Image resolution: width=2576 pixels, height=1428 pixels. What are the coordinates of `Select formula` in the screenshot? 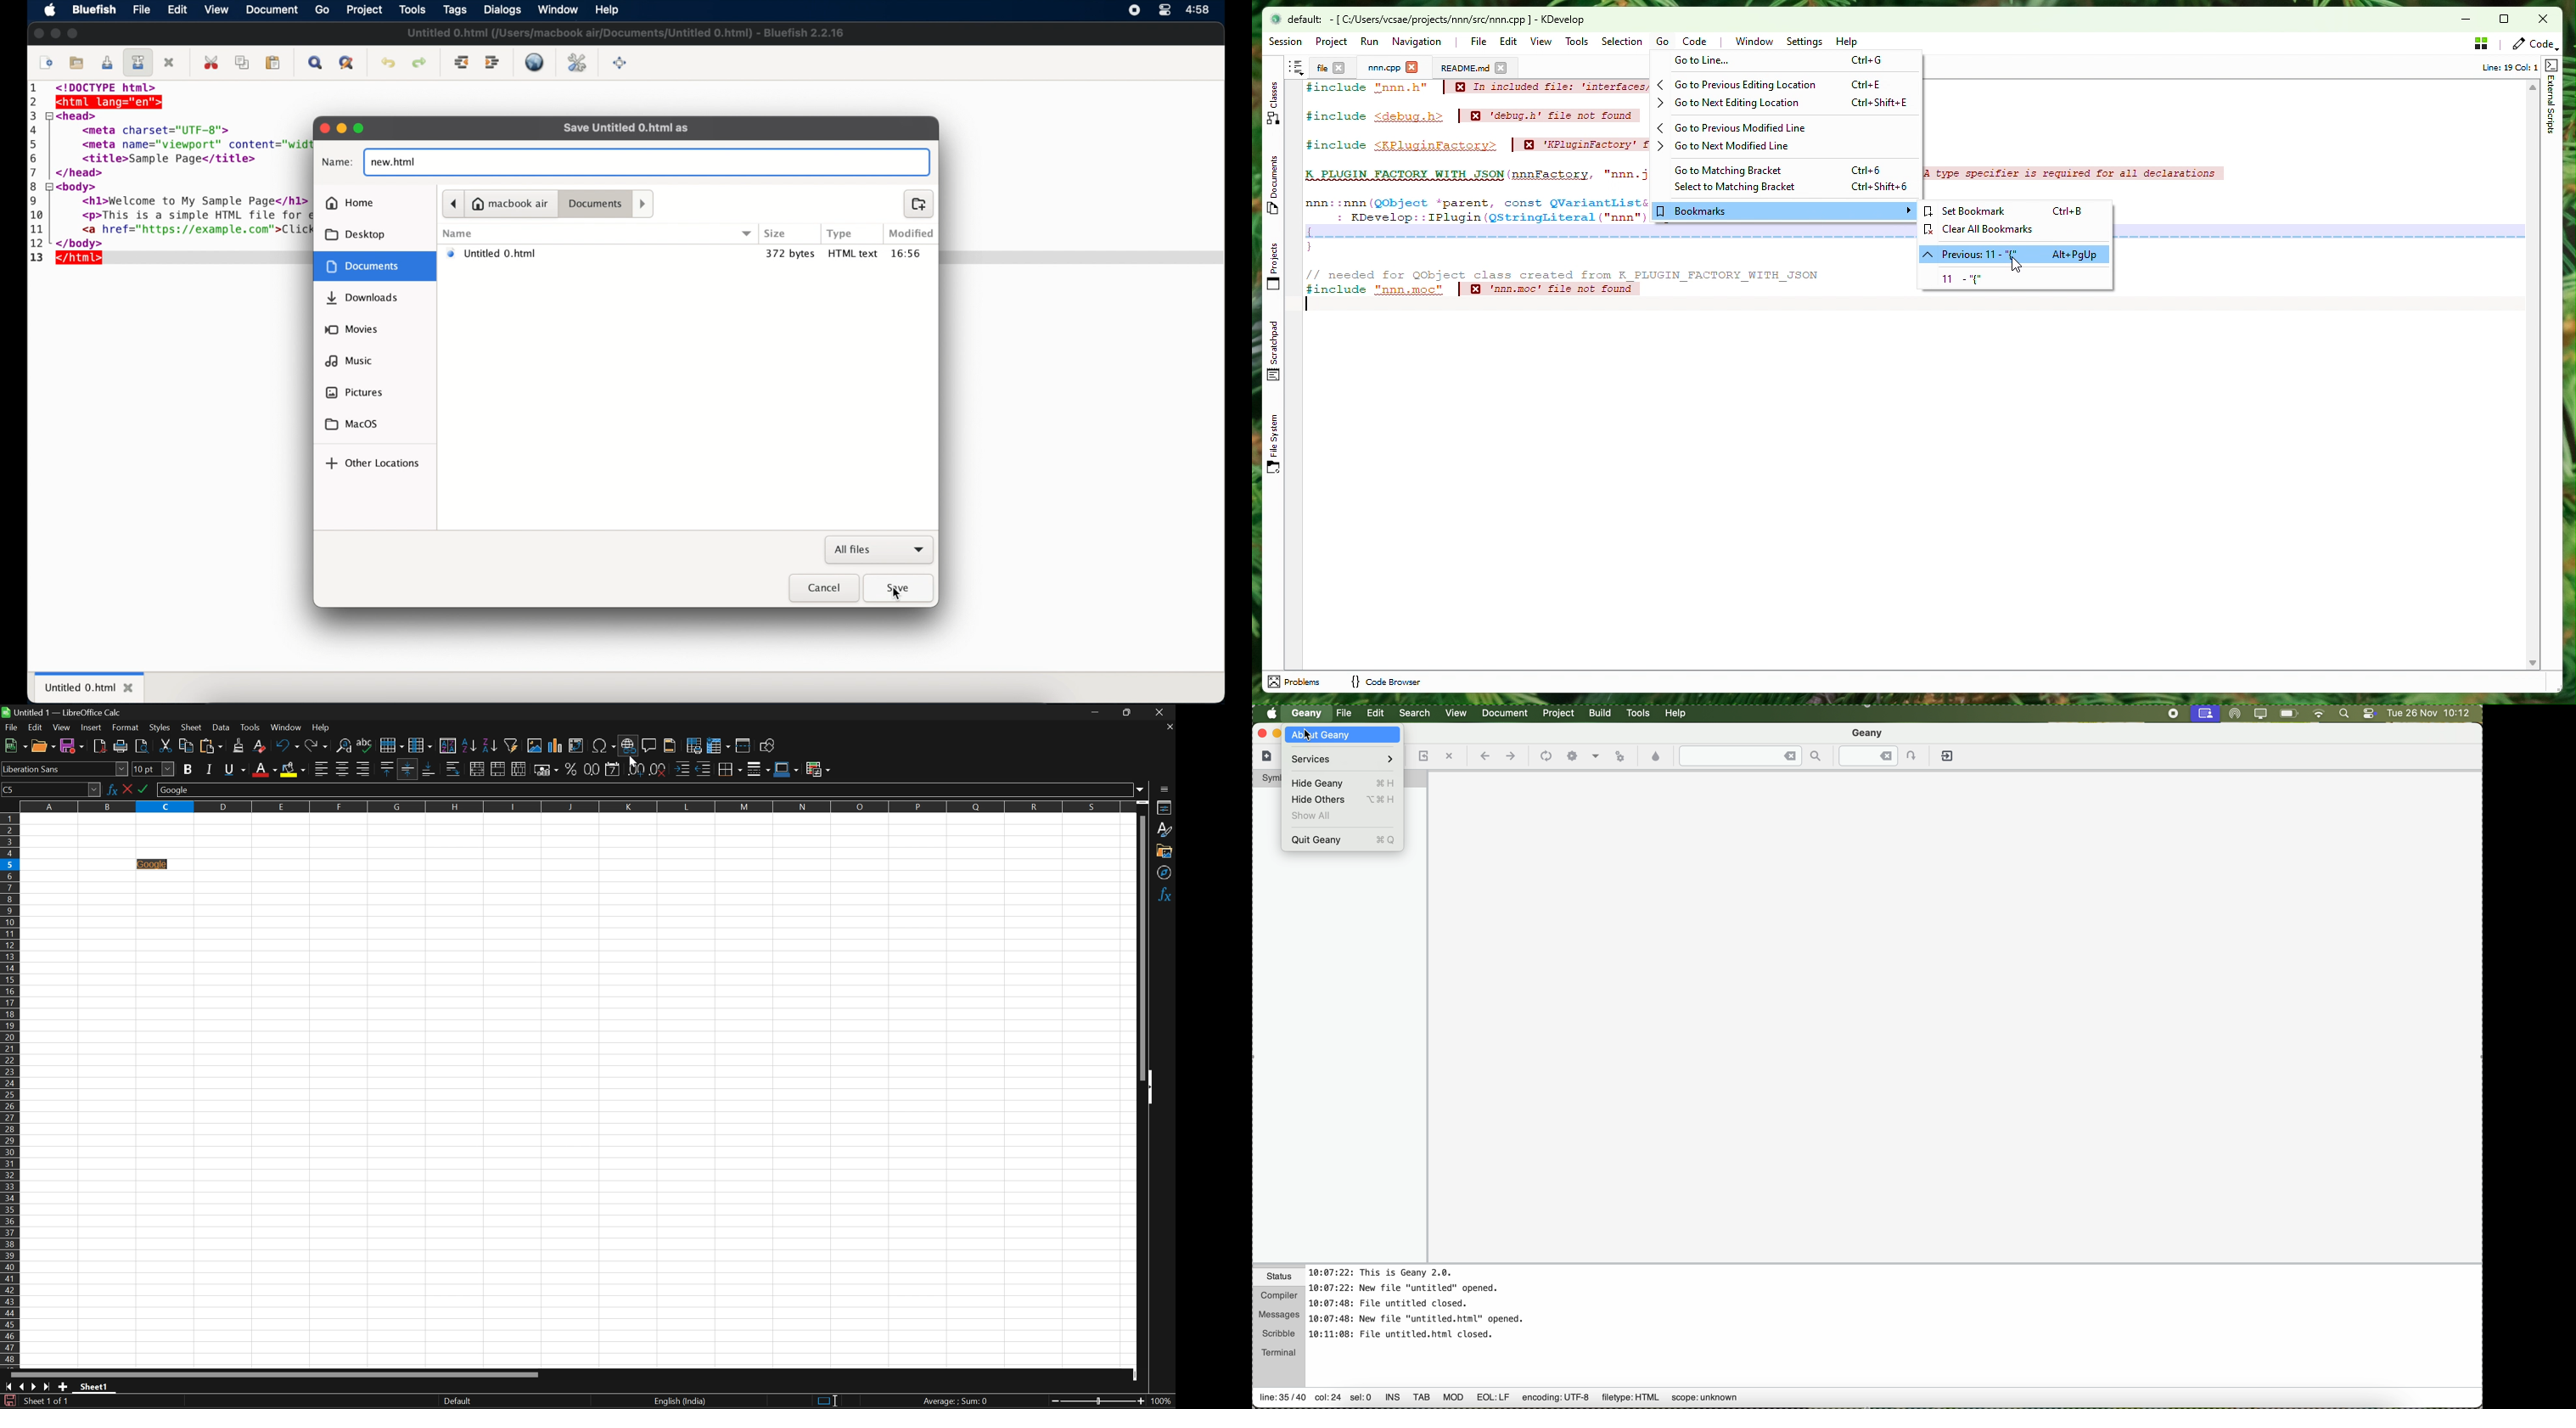 It's located at (150, 787).